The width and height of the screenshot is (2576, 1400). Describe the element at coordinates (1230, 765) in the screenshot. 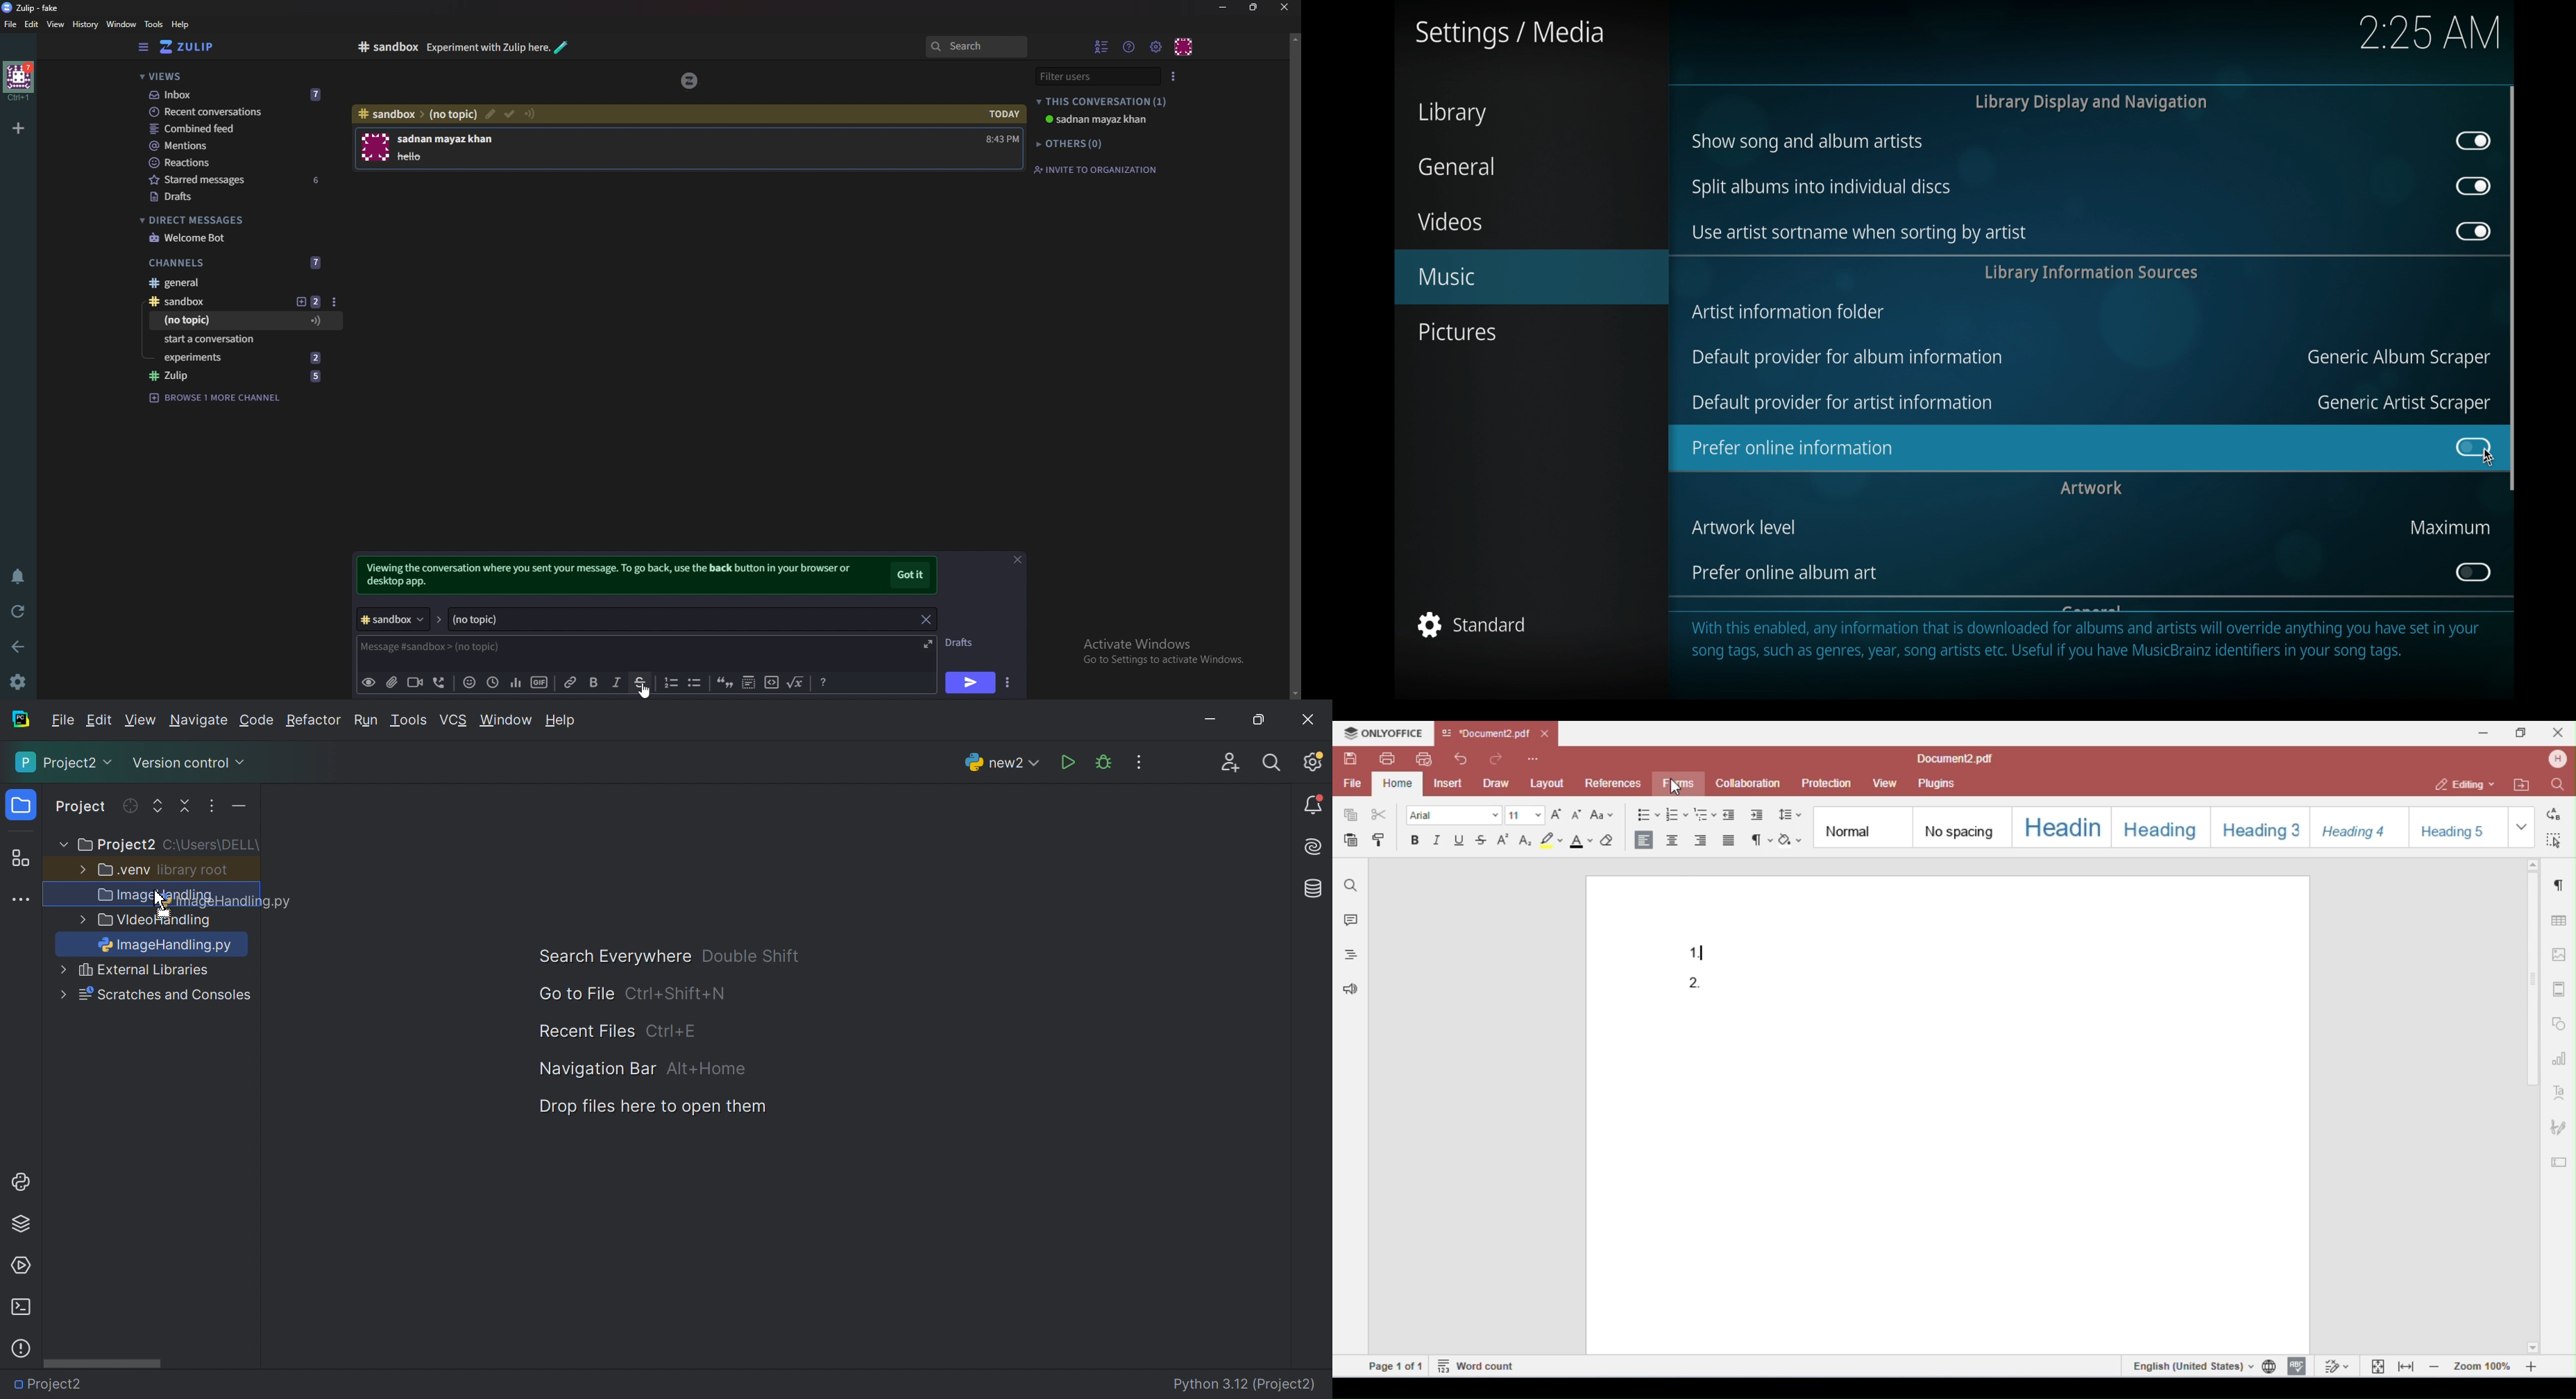

I see `Code with me` at that location.